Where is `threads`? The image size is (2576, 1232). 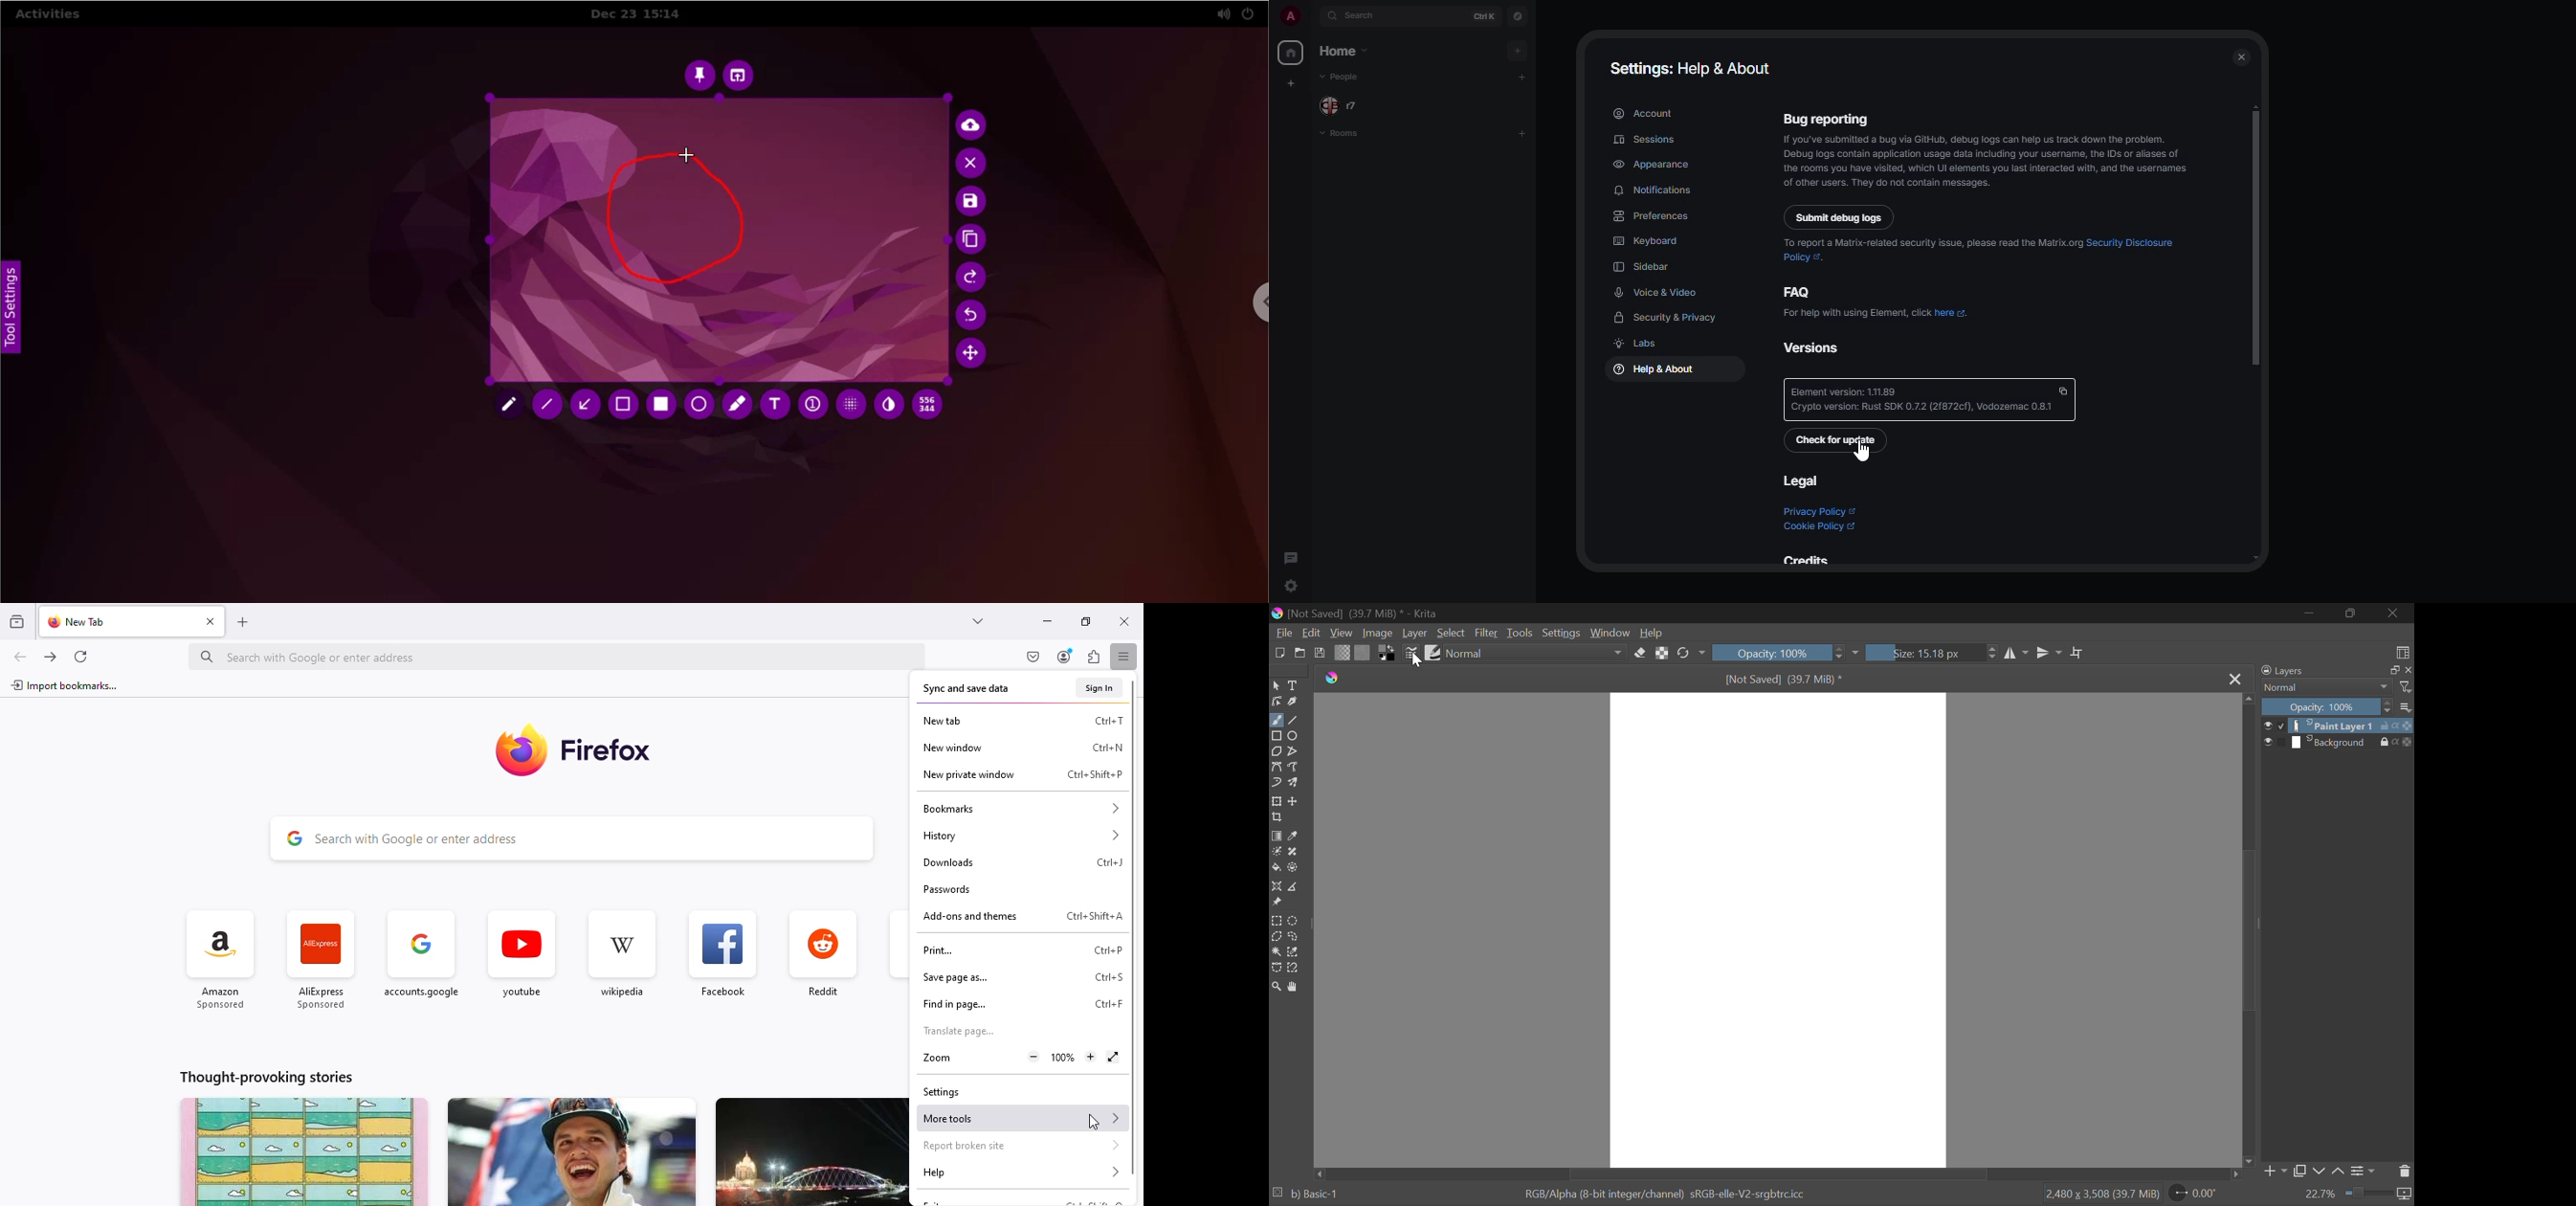
threads is located at coordinates (1291, 556).